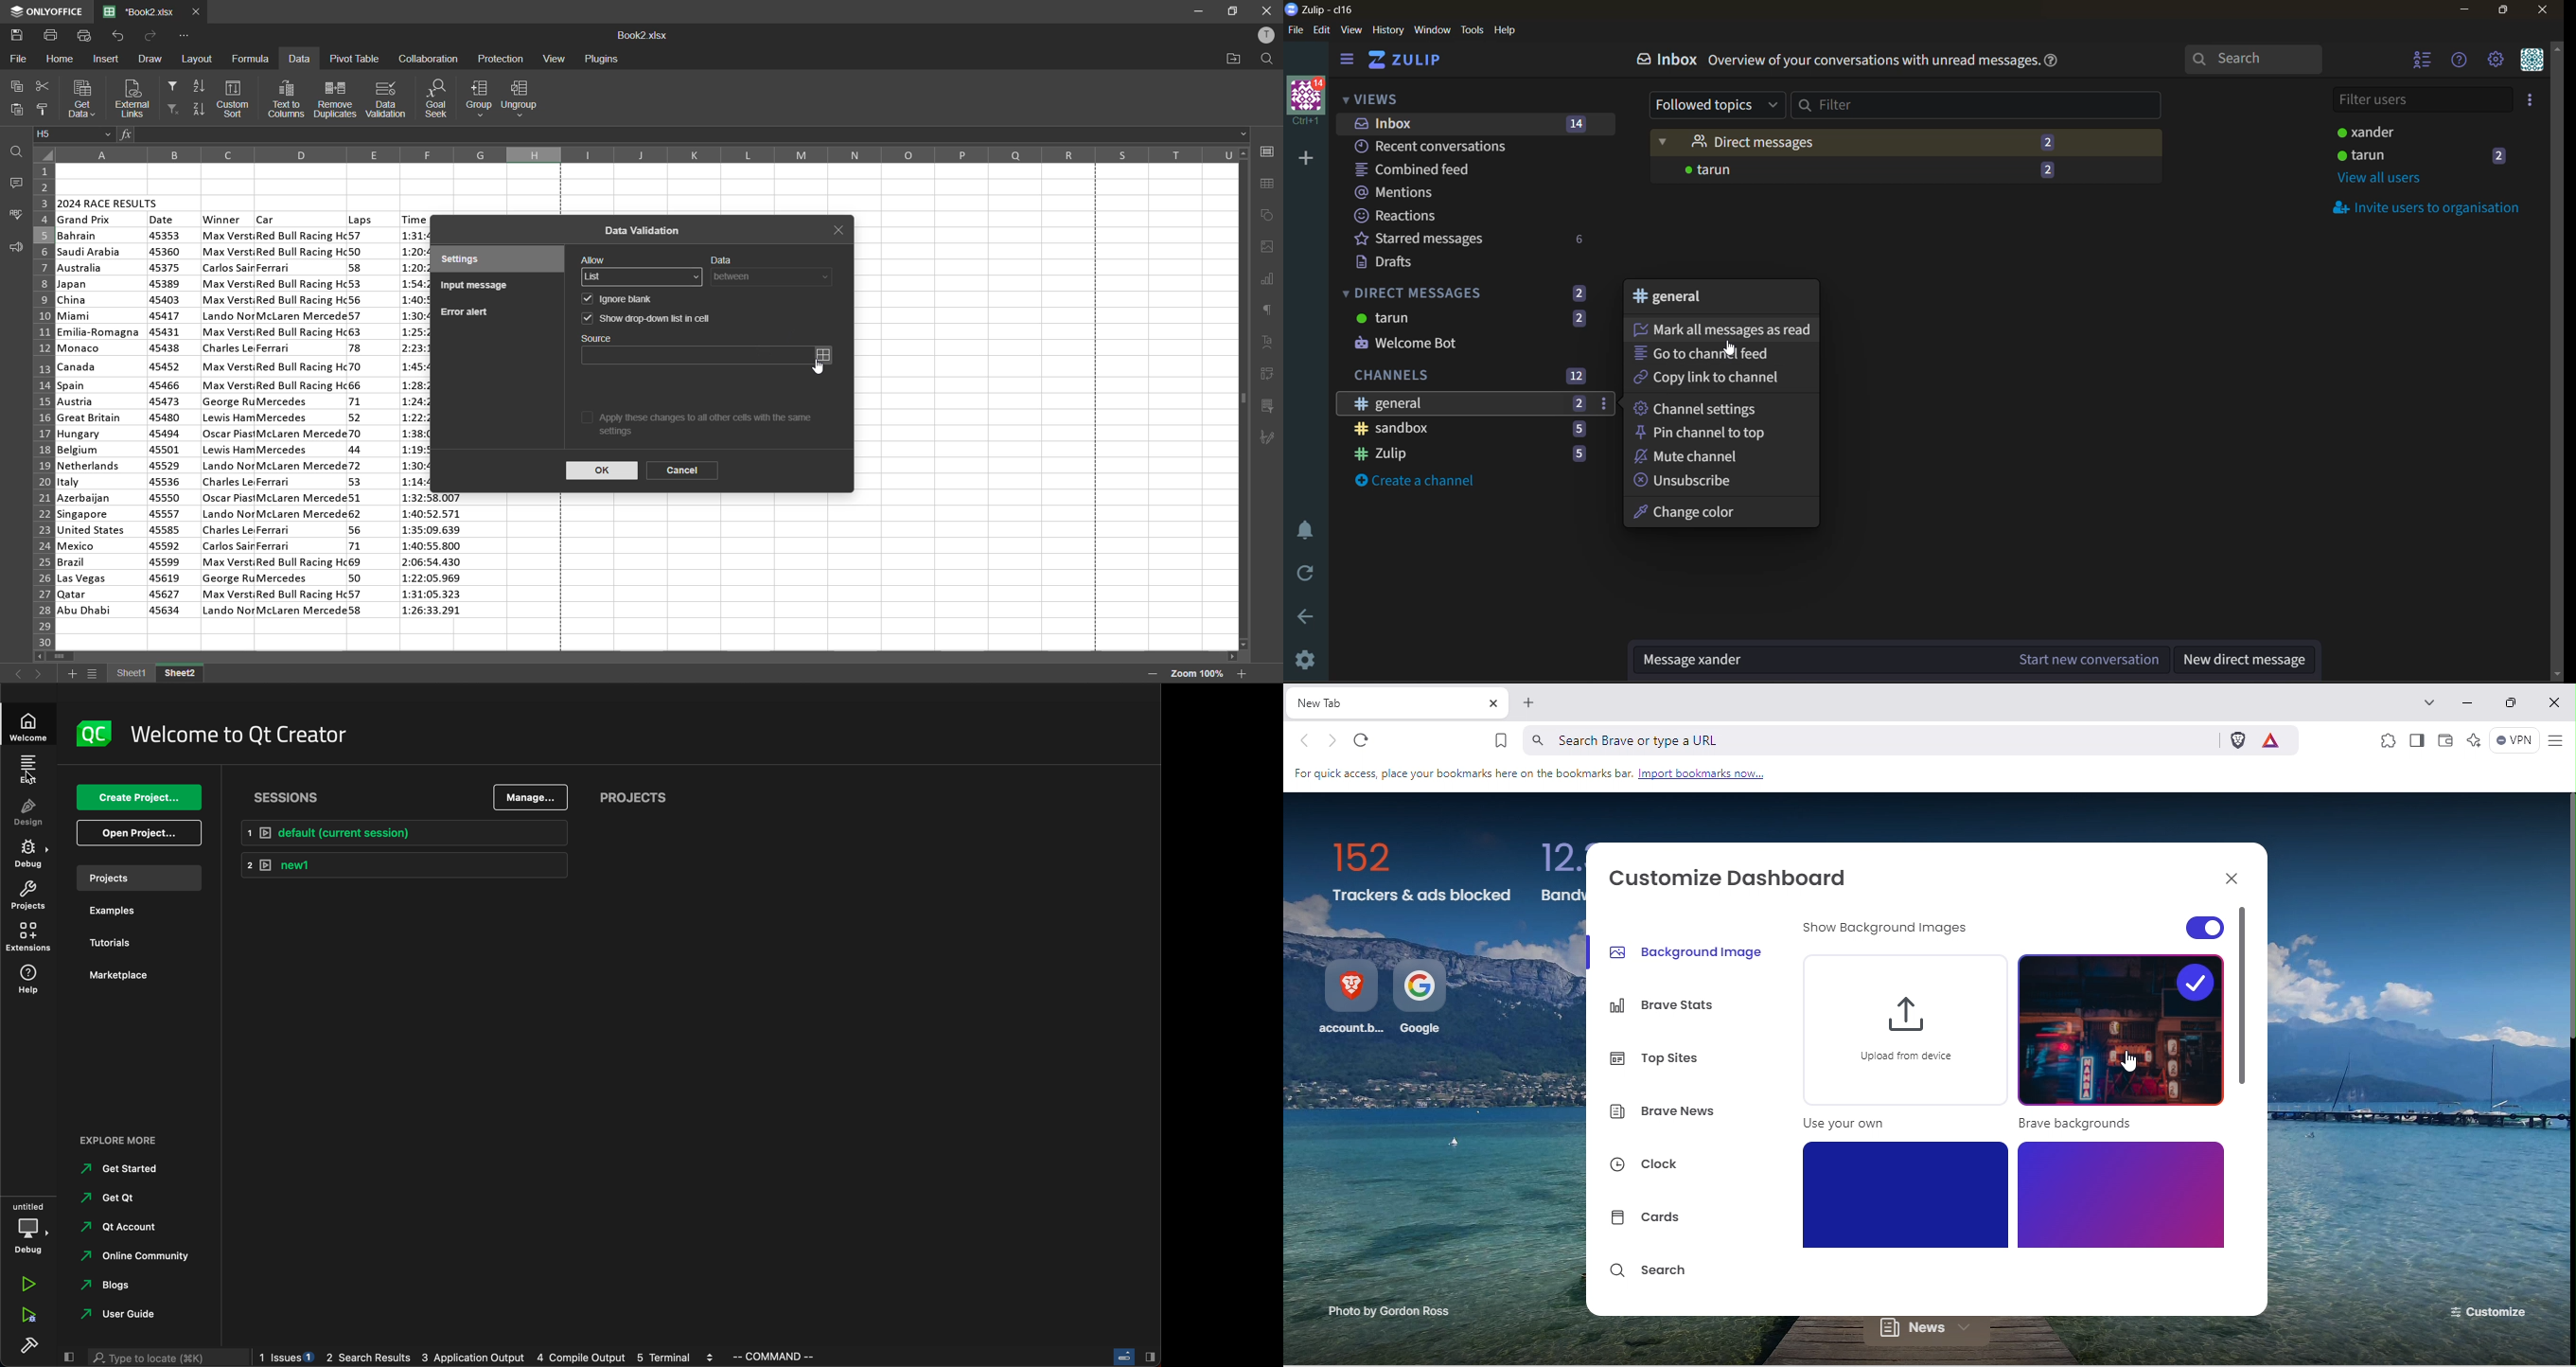 The height and width of the screenshot is (1372, 2576). I want to click on filename, so click(144, 11).